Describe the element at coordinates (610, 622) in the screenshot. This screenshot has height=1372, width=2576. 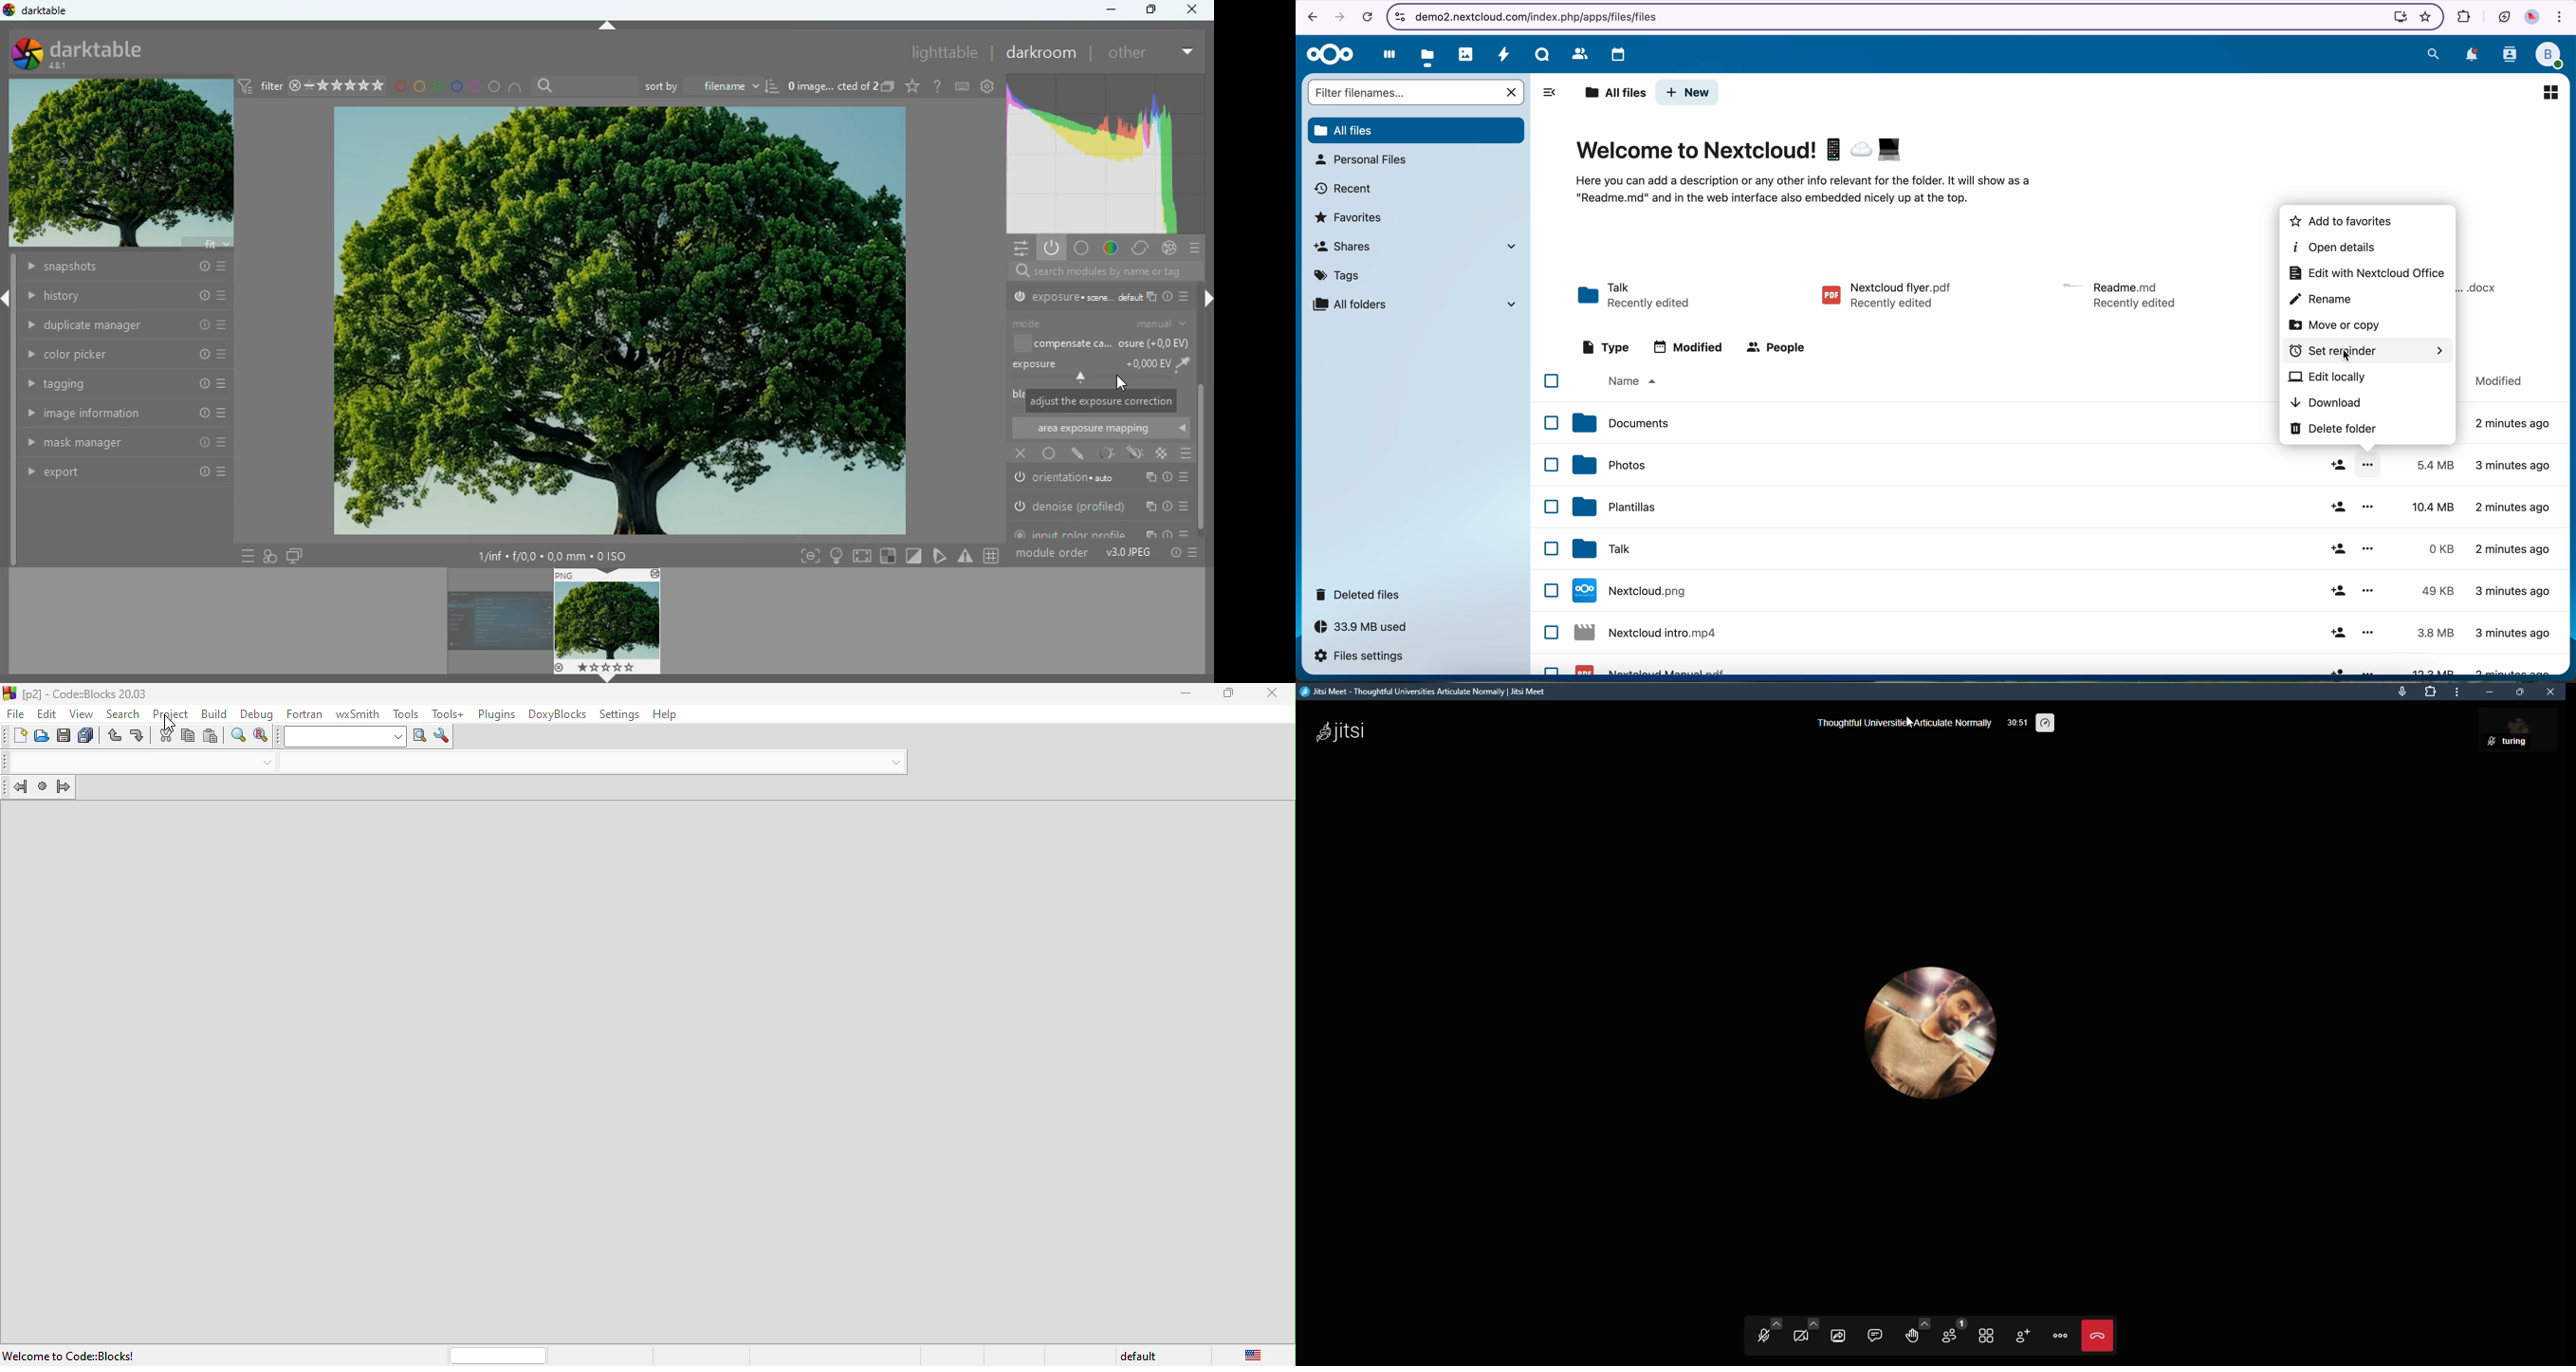
I see `image` at that location.